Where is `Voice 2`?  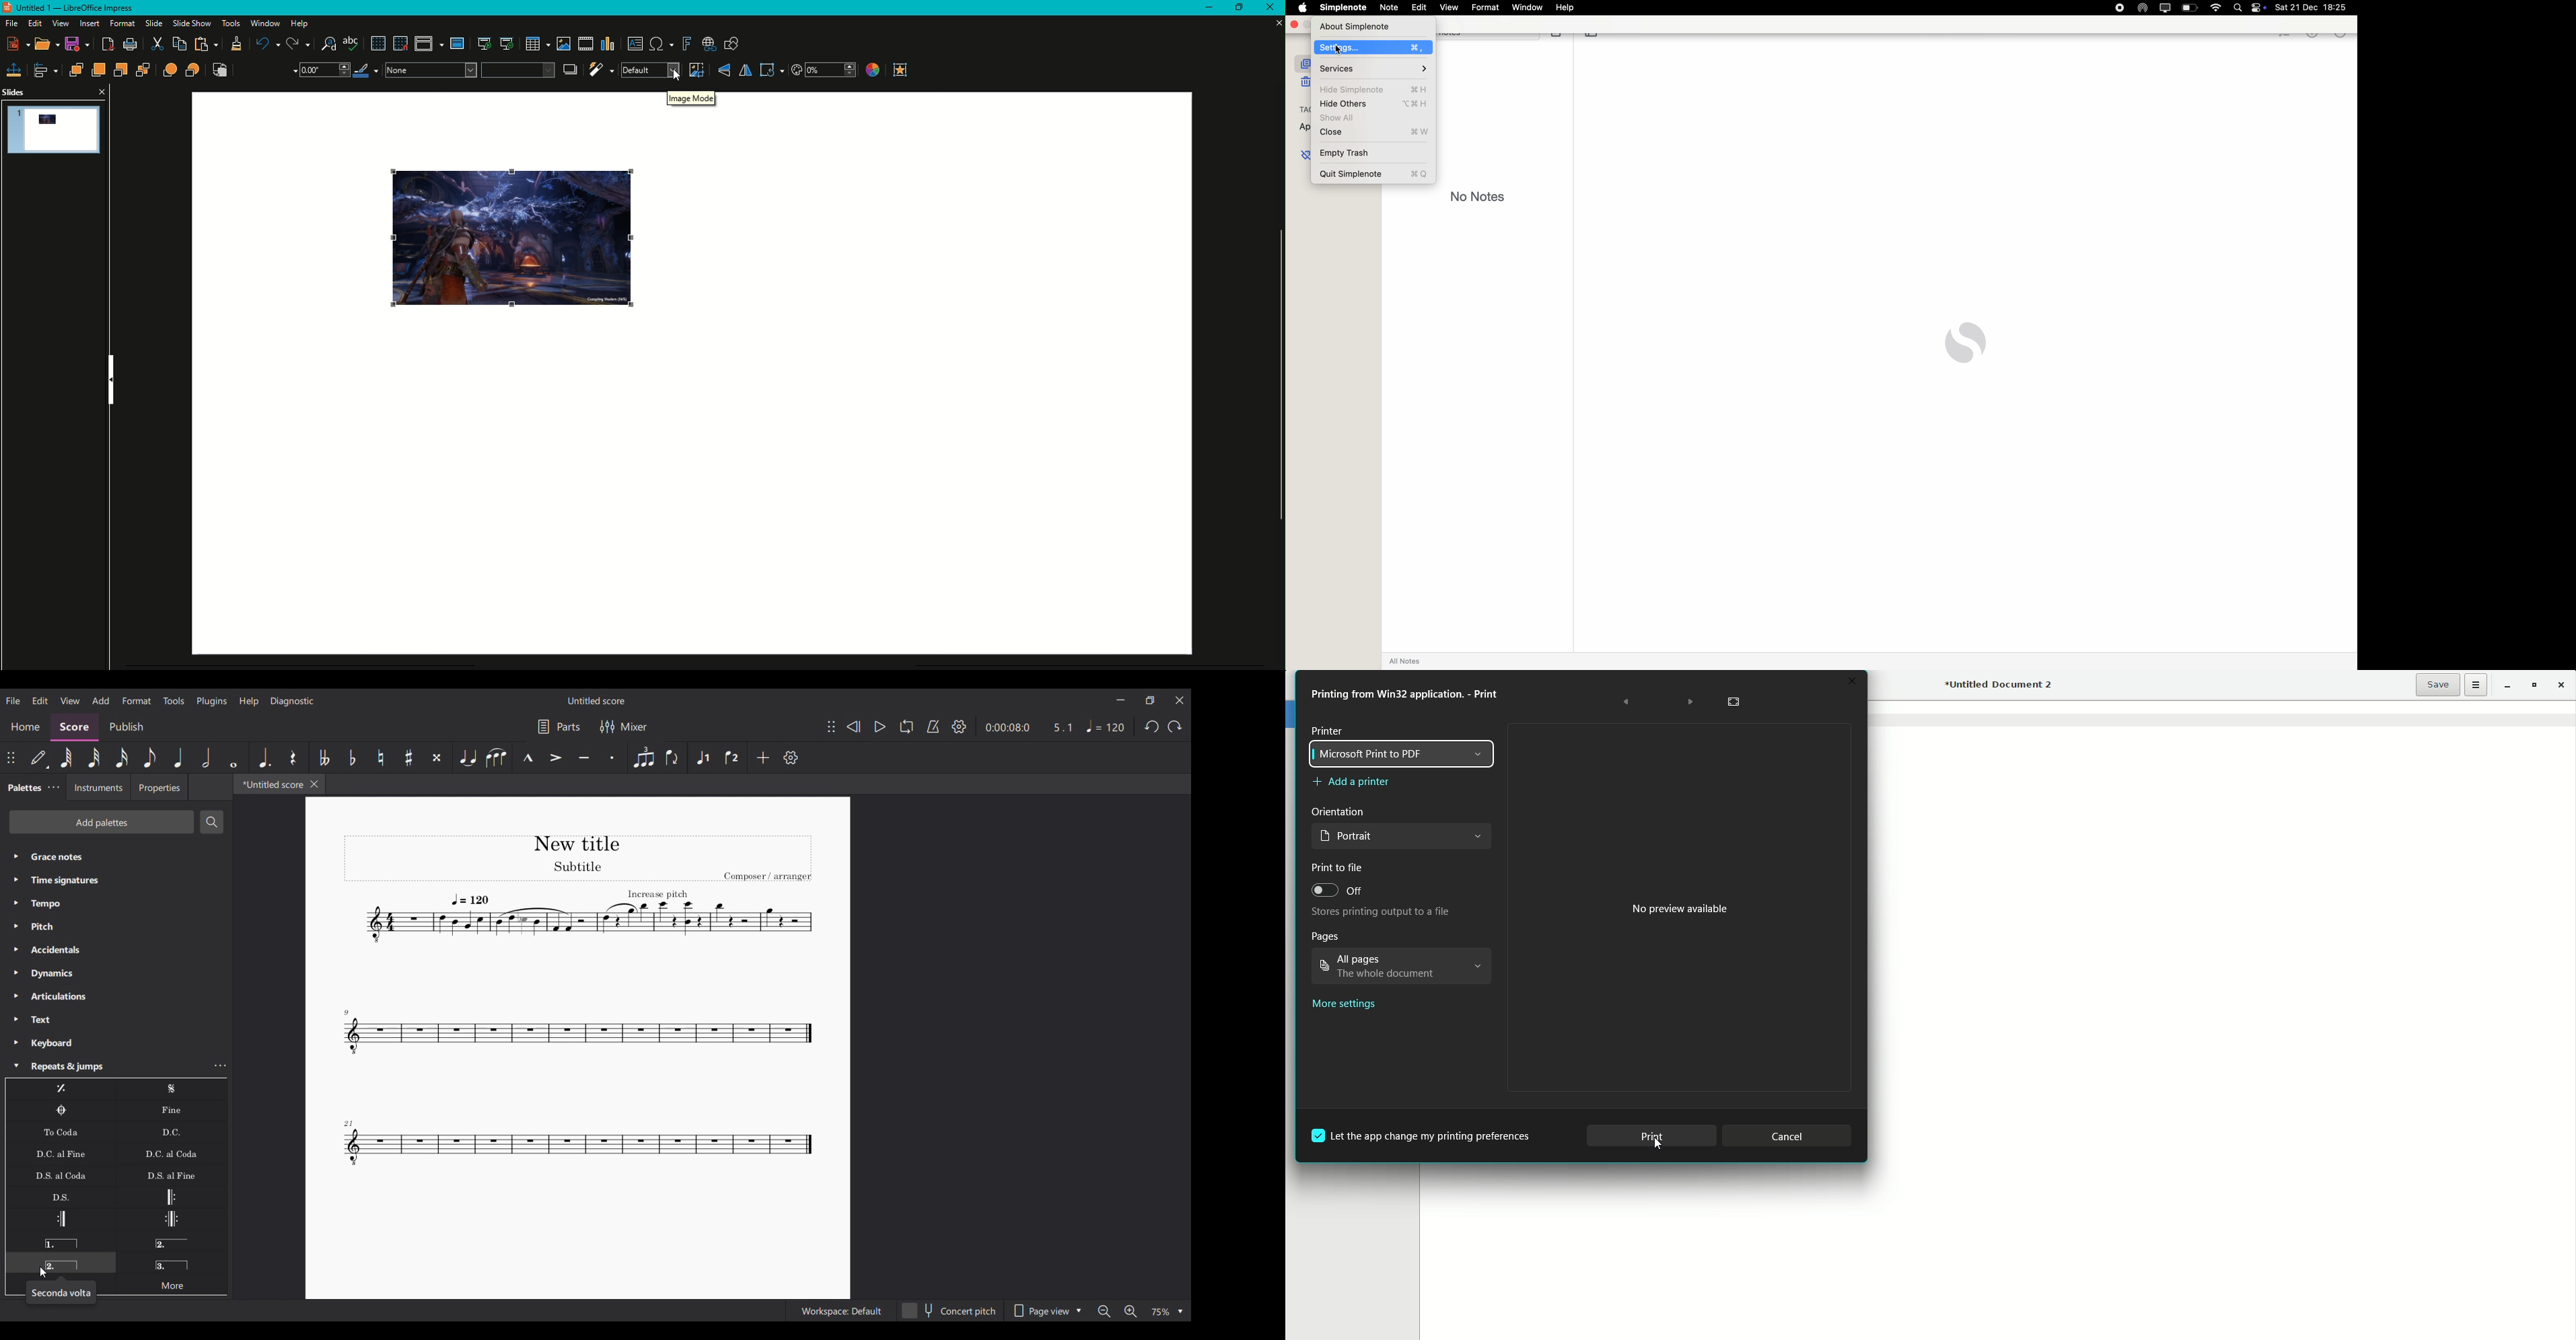
Voice 2 is located at coordinates (733, 757).